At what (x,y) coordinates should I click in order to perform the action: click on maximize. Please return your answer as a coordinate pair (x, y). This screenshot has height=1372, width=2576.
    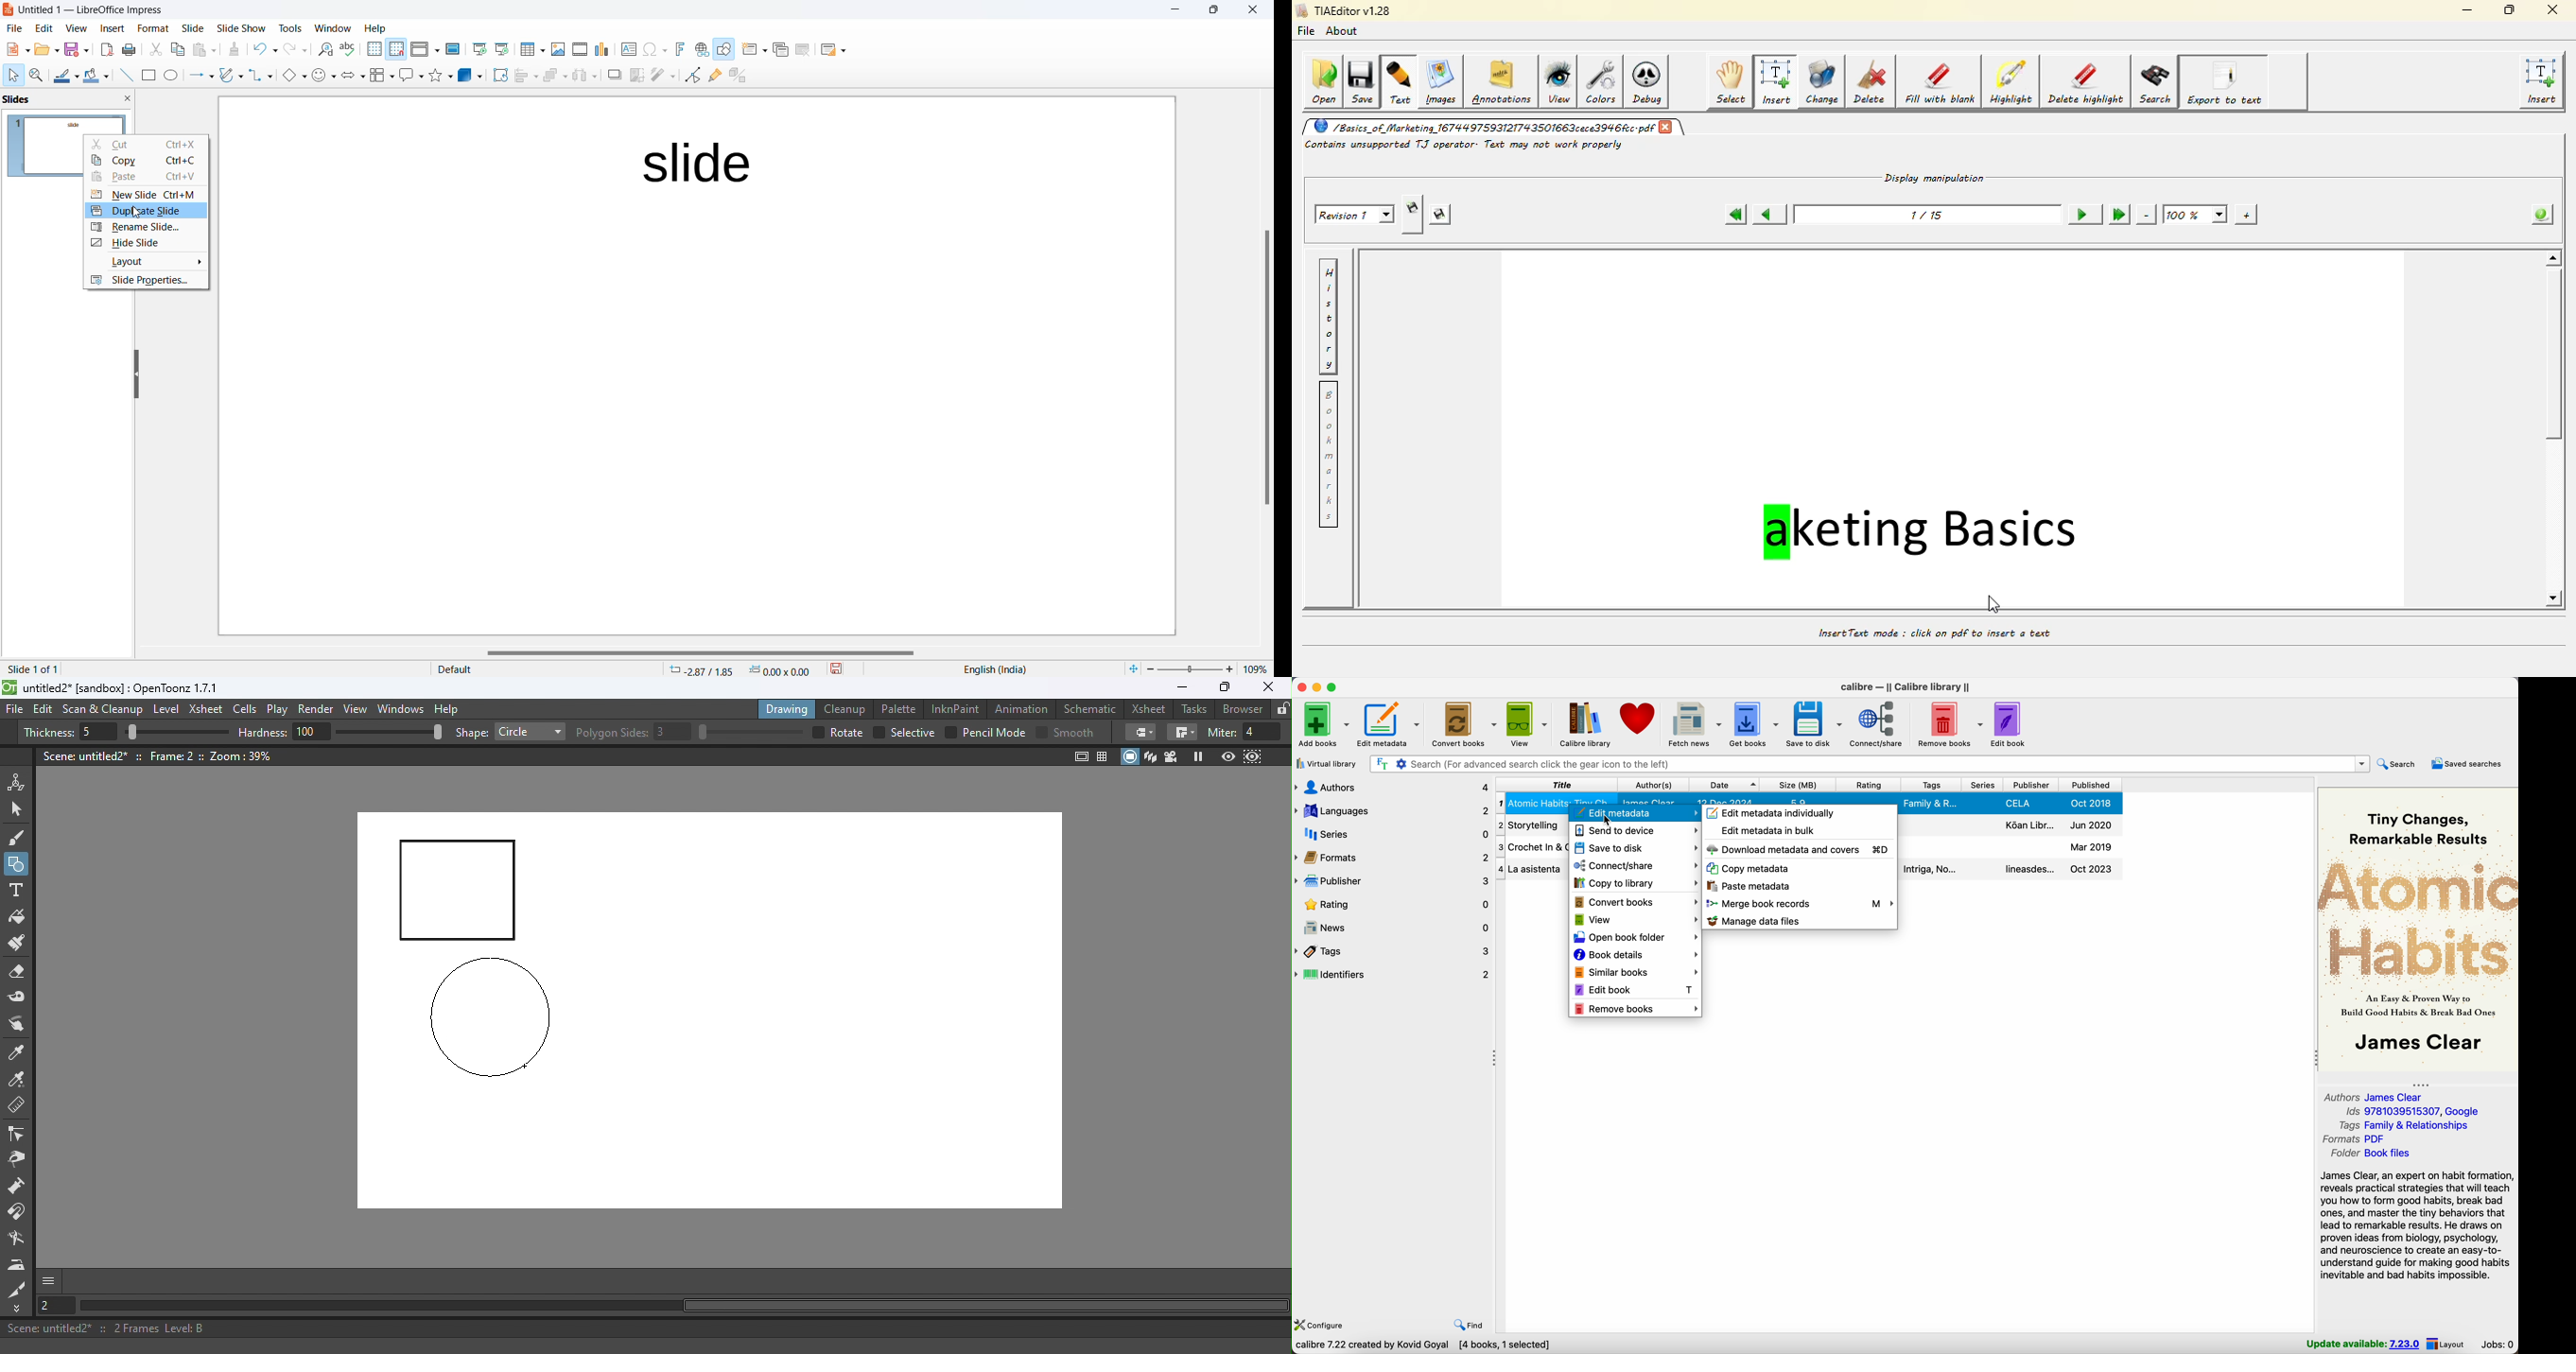
    Looking at the image, I should click on (1215, 13).